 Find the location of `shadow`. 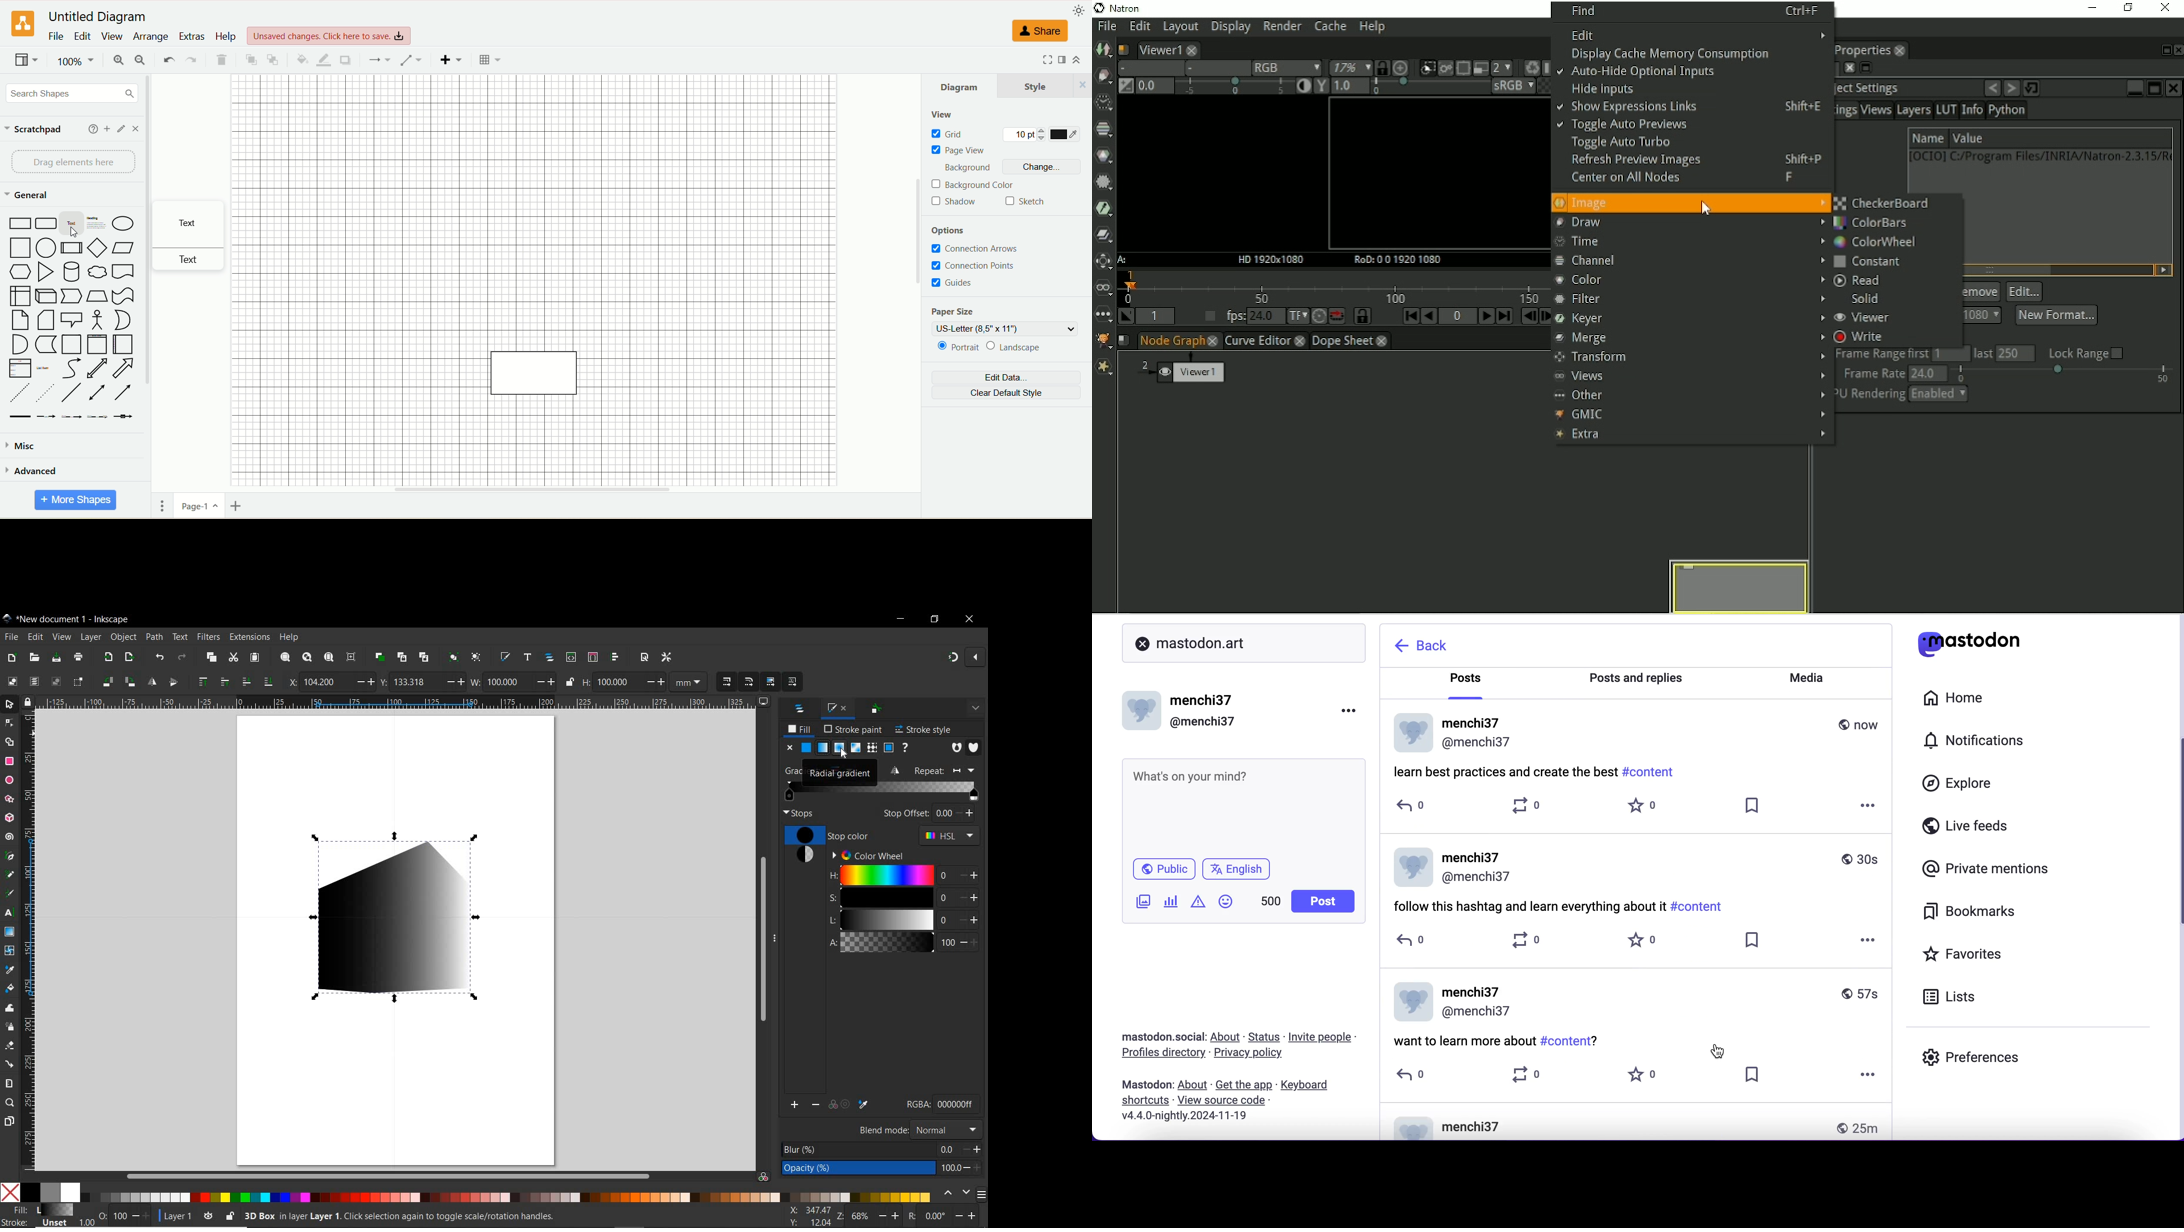

shadow is located at coordinates (958, 202).